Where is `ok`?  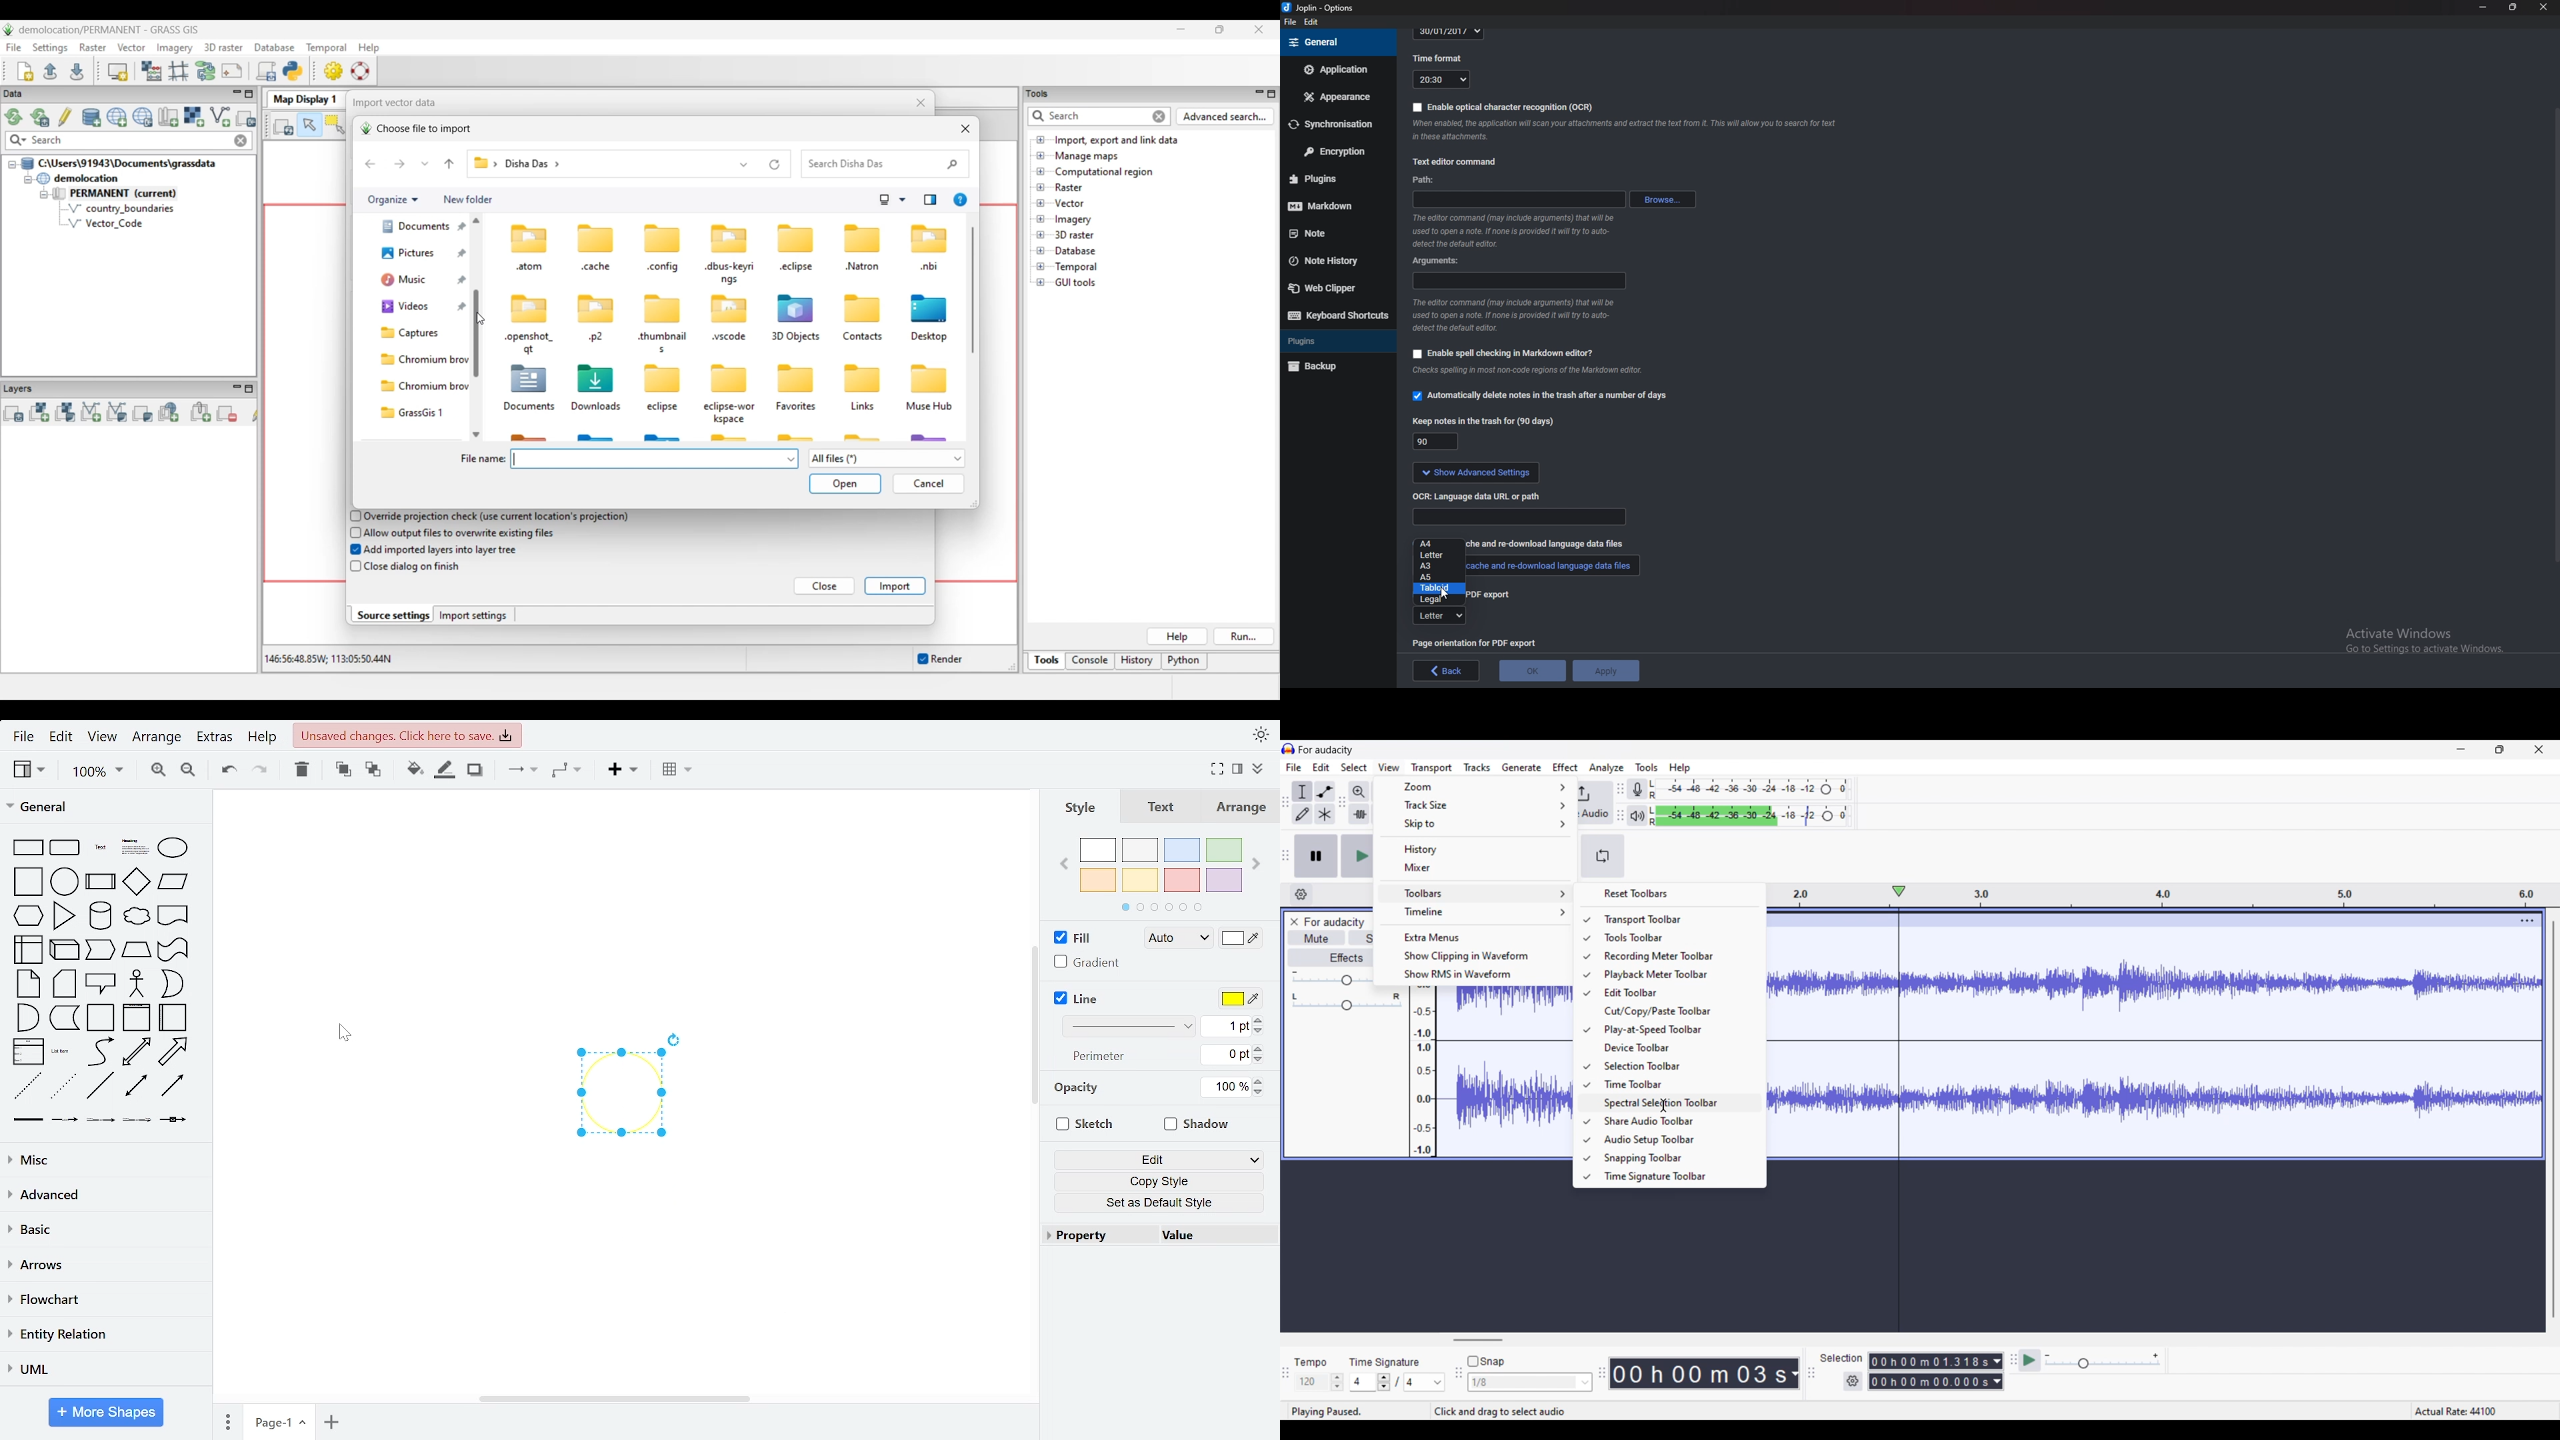 ok is located at coordinates (1534, 671).